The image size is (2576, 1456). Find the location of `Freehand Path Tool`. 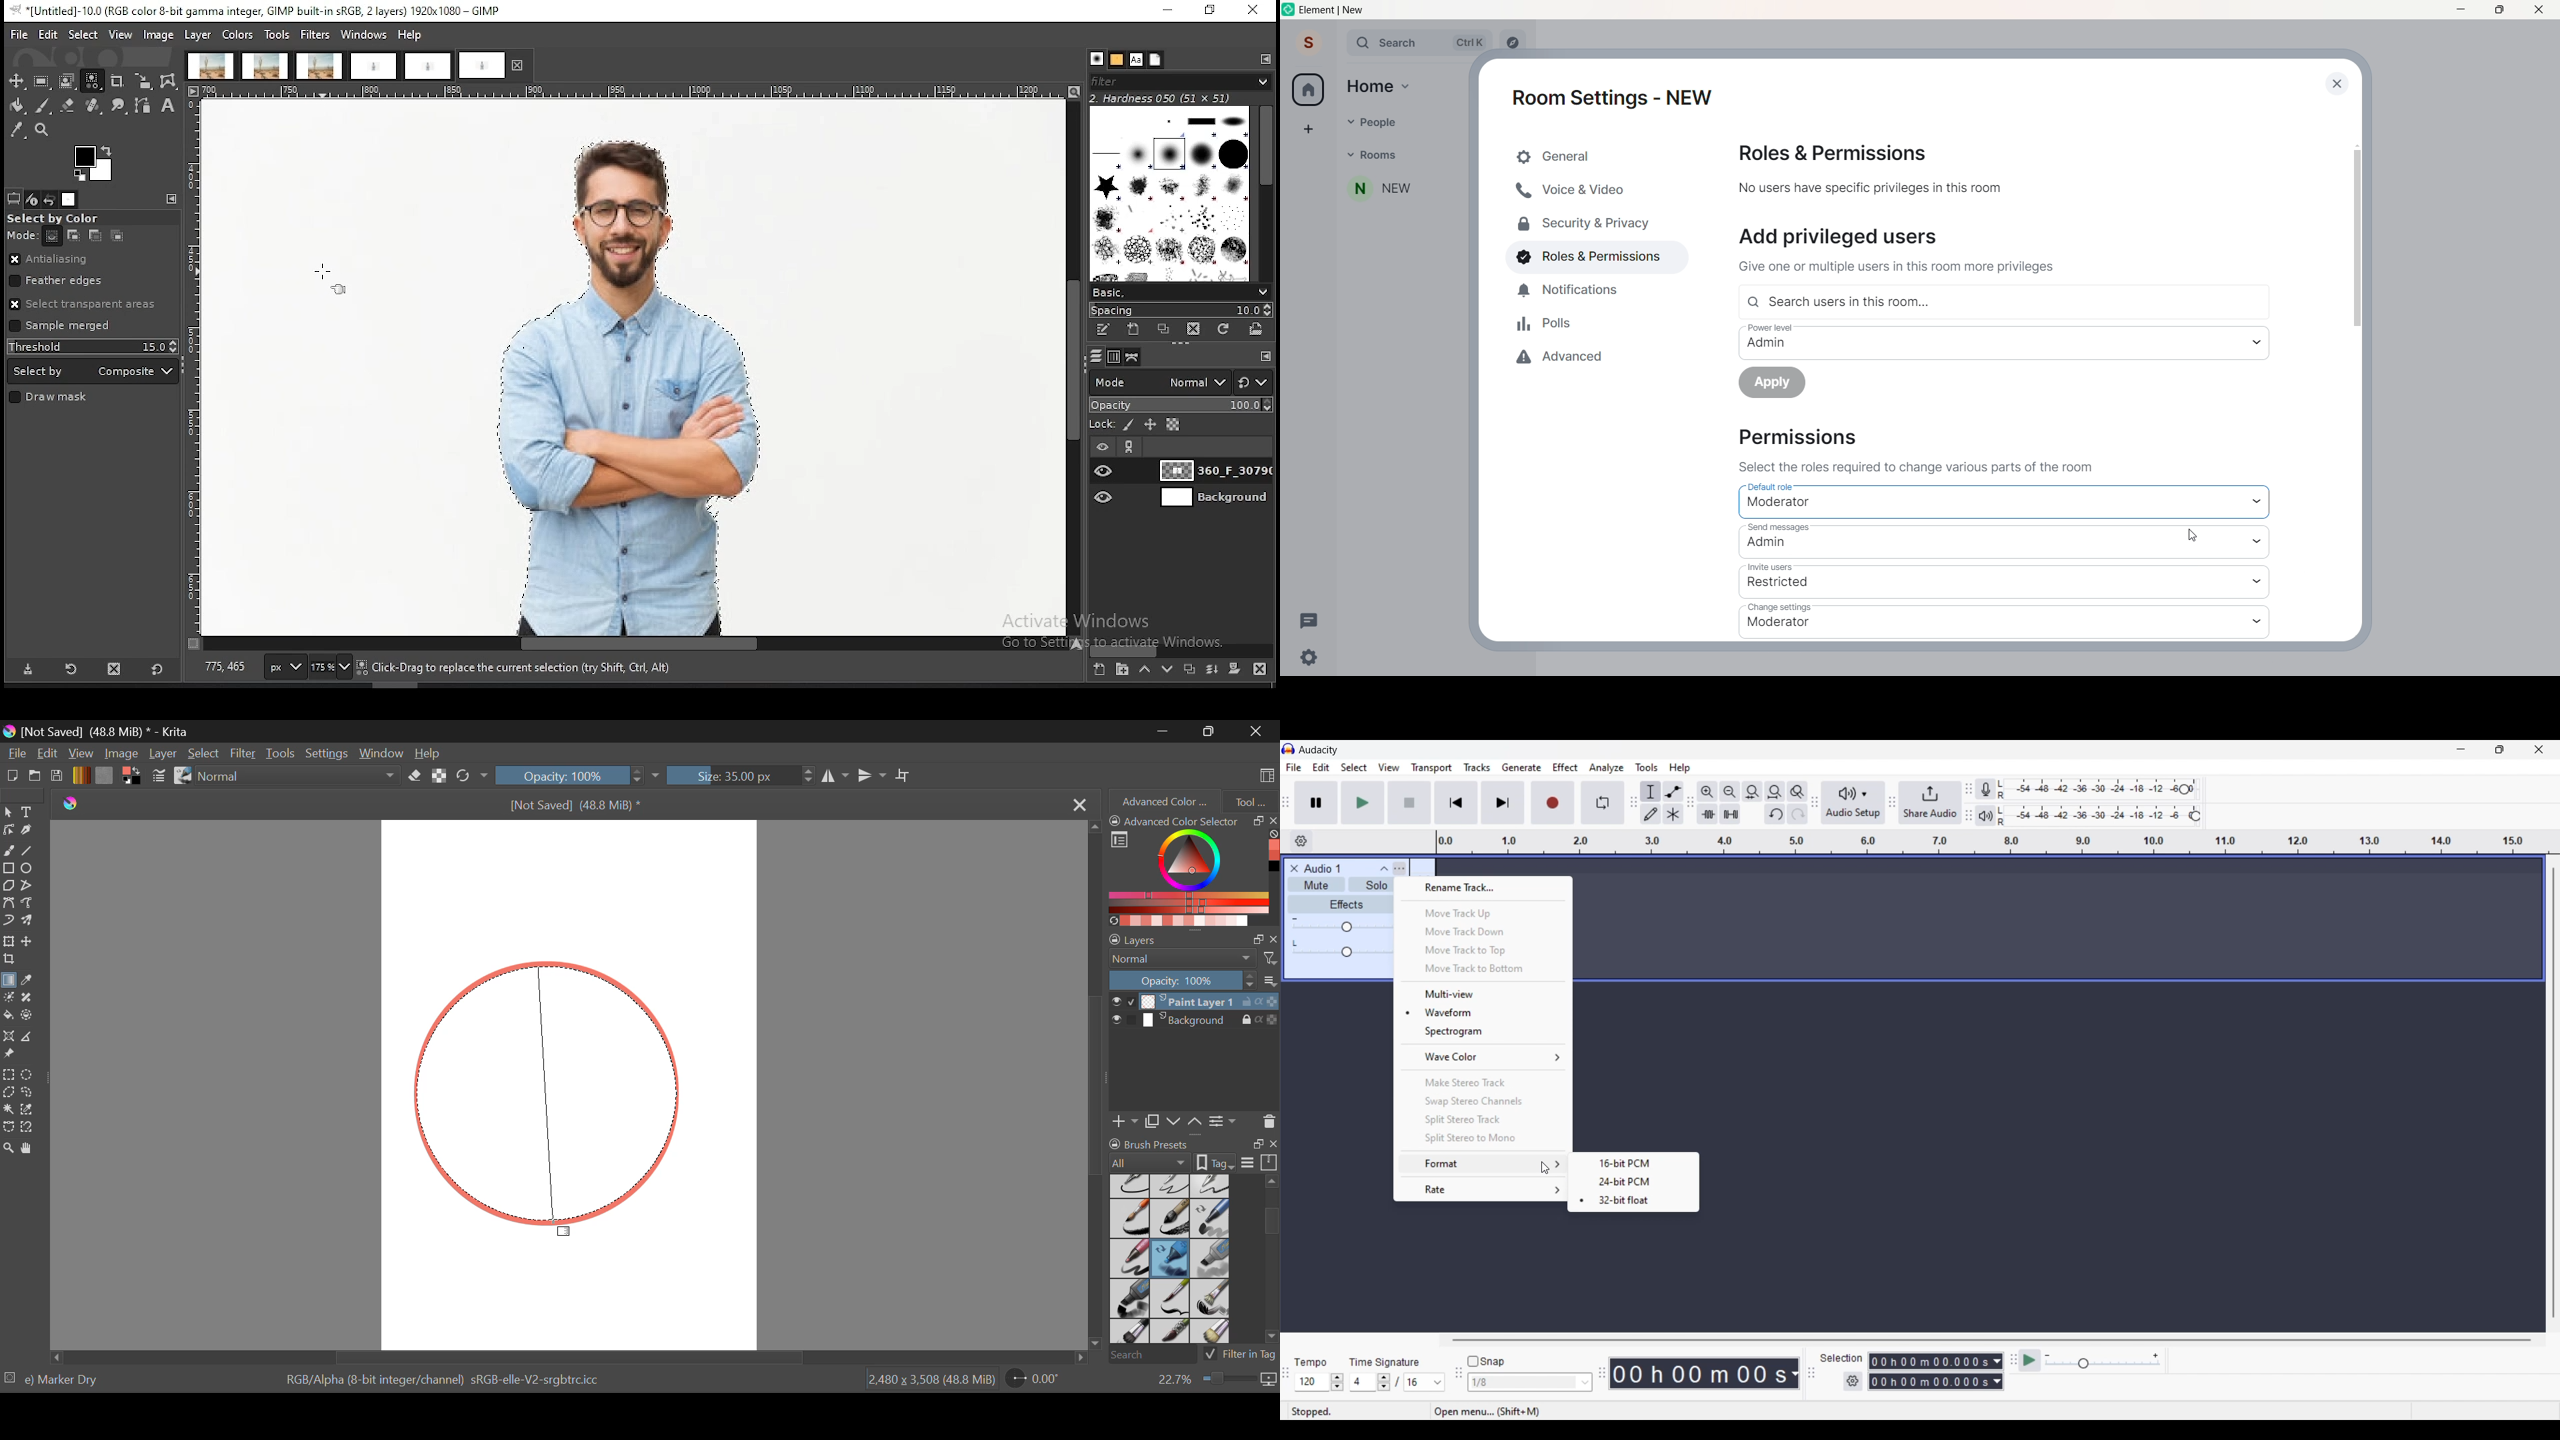

Freehand Path Tool is located at coordinates (27, 902).